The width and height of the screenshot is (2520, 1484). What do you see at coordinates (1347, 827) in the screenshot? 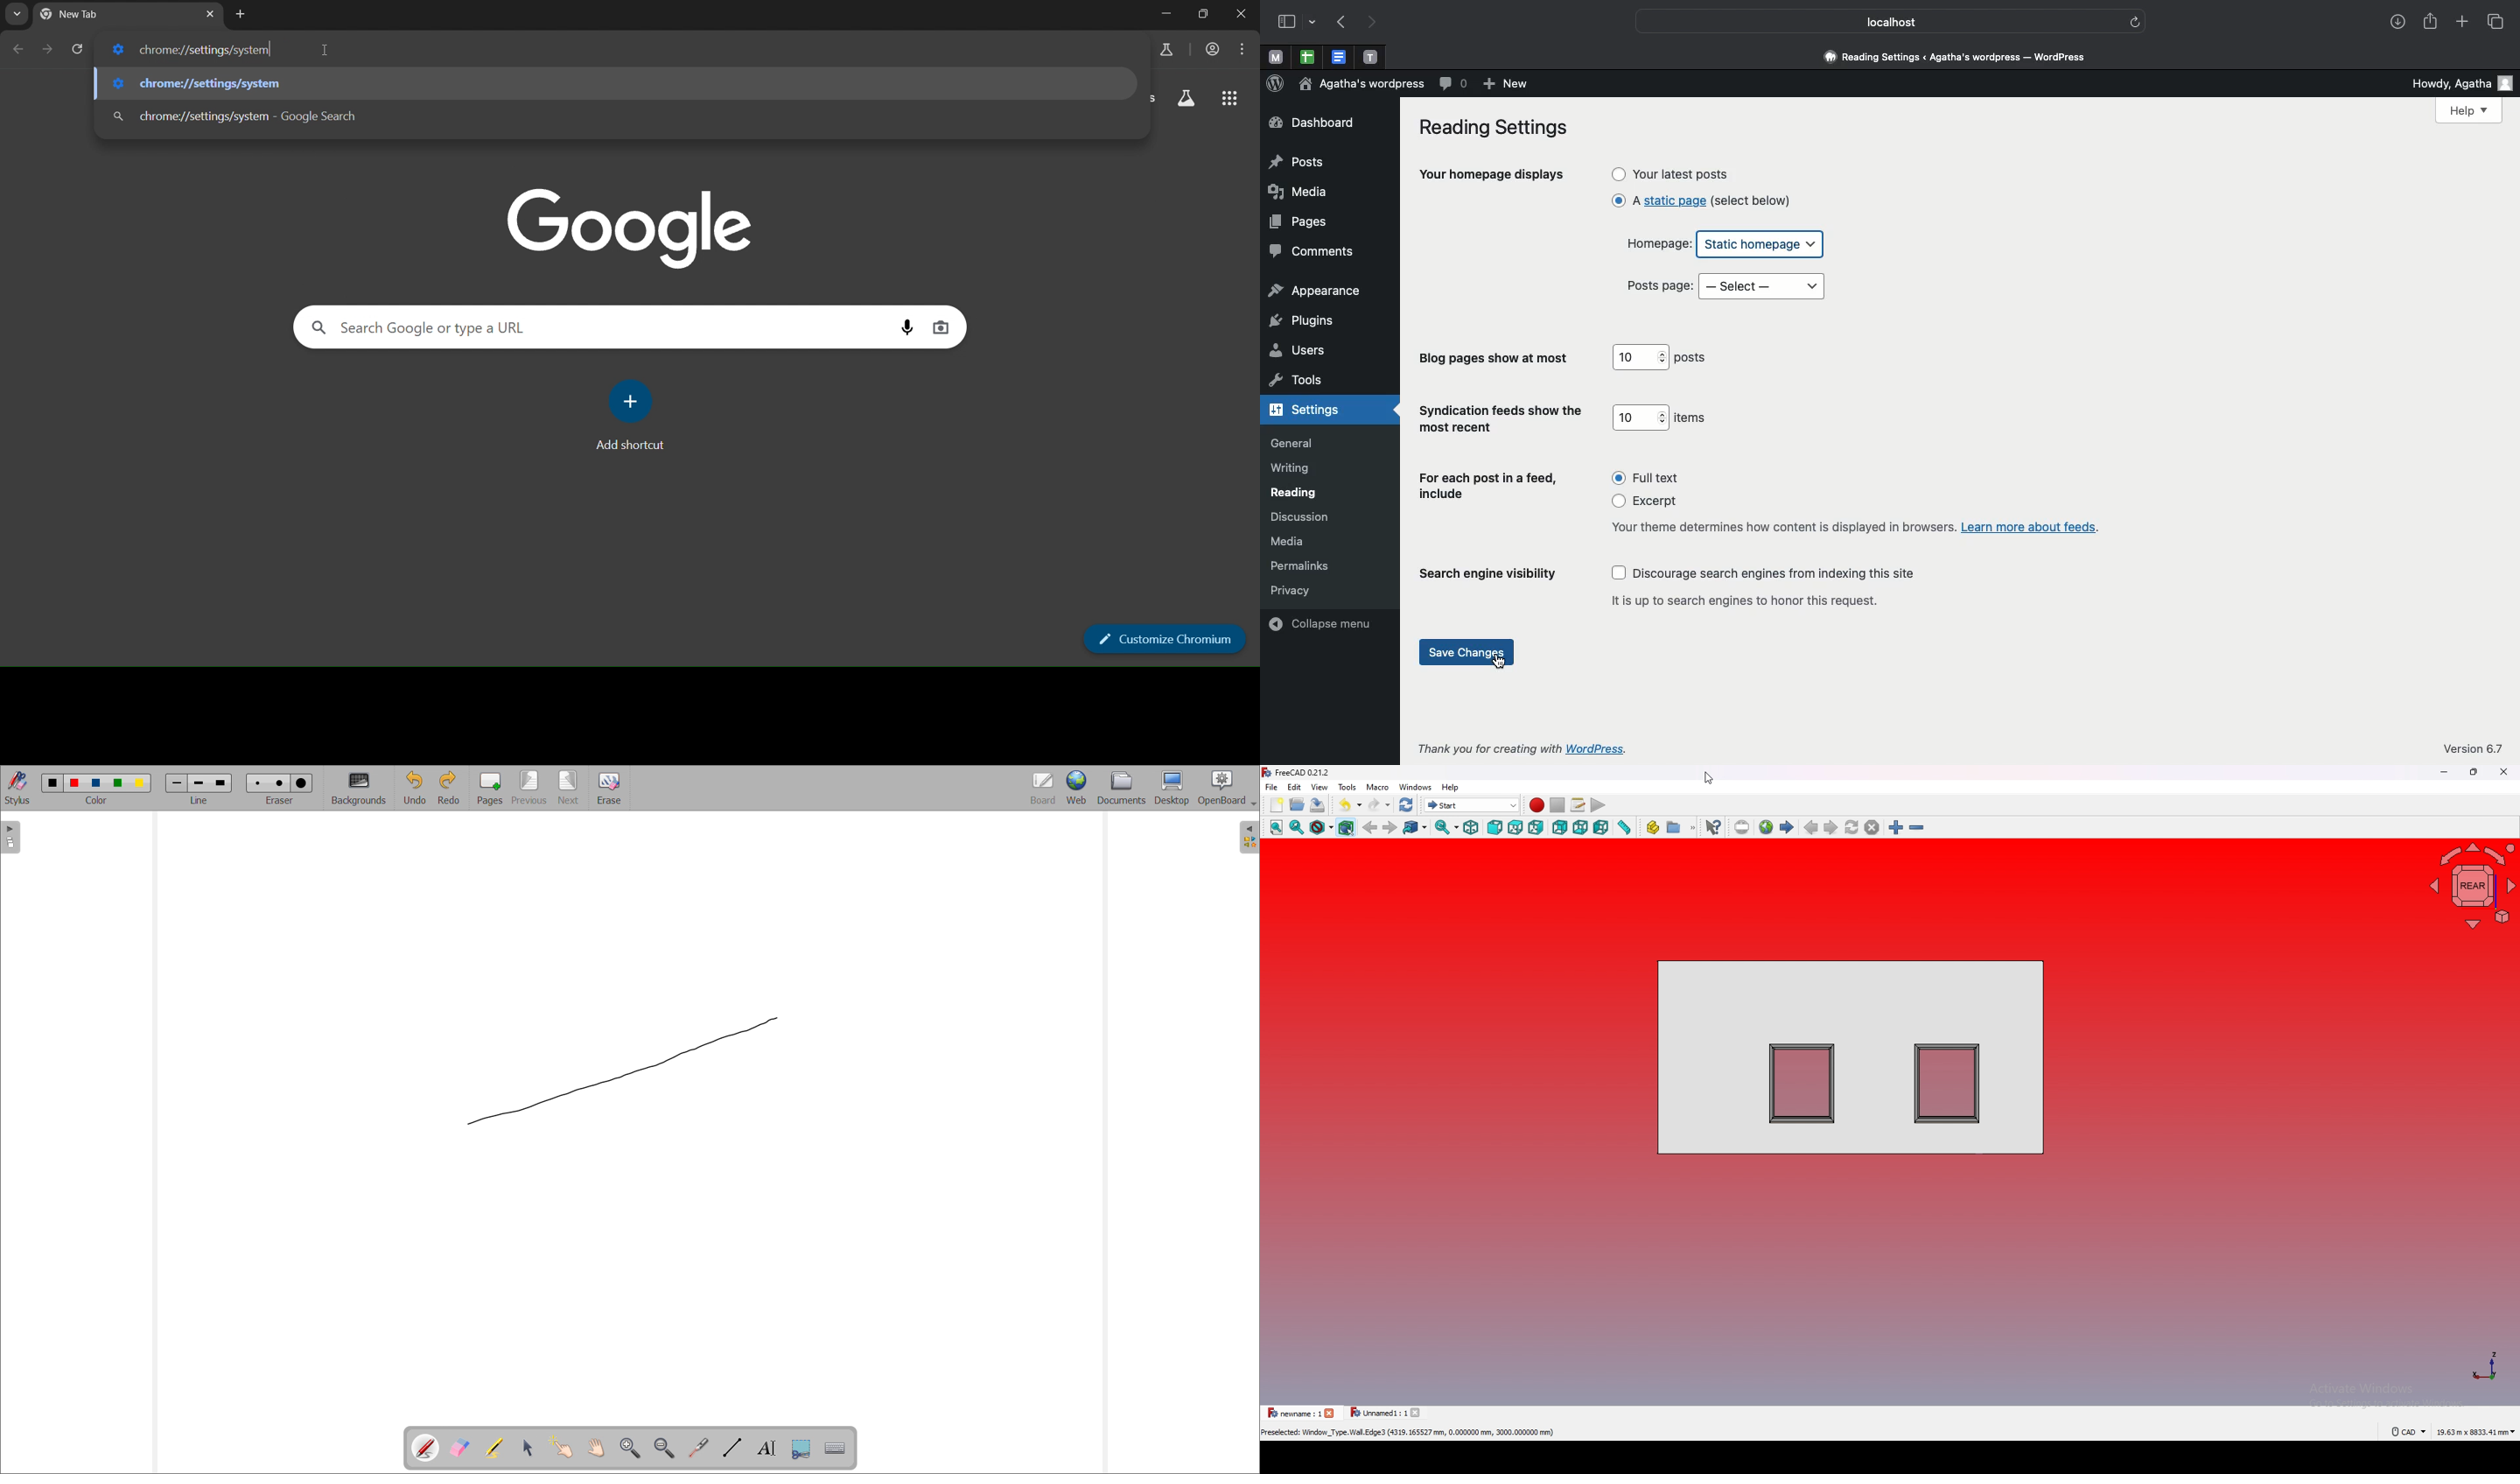
I see `bounding object` at bounding box center [1347, 827].